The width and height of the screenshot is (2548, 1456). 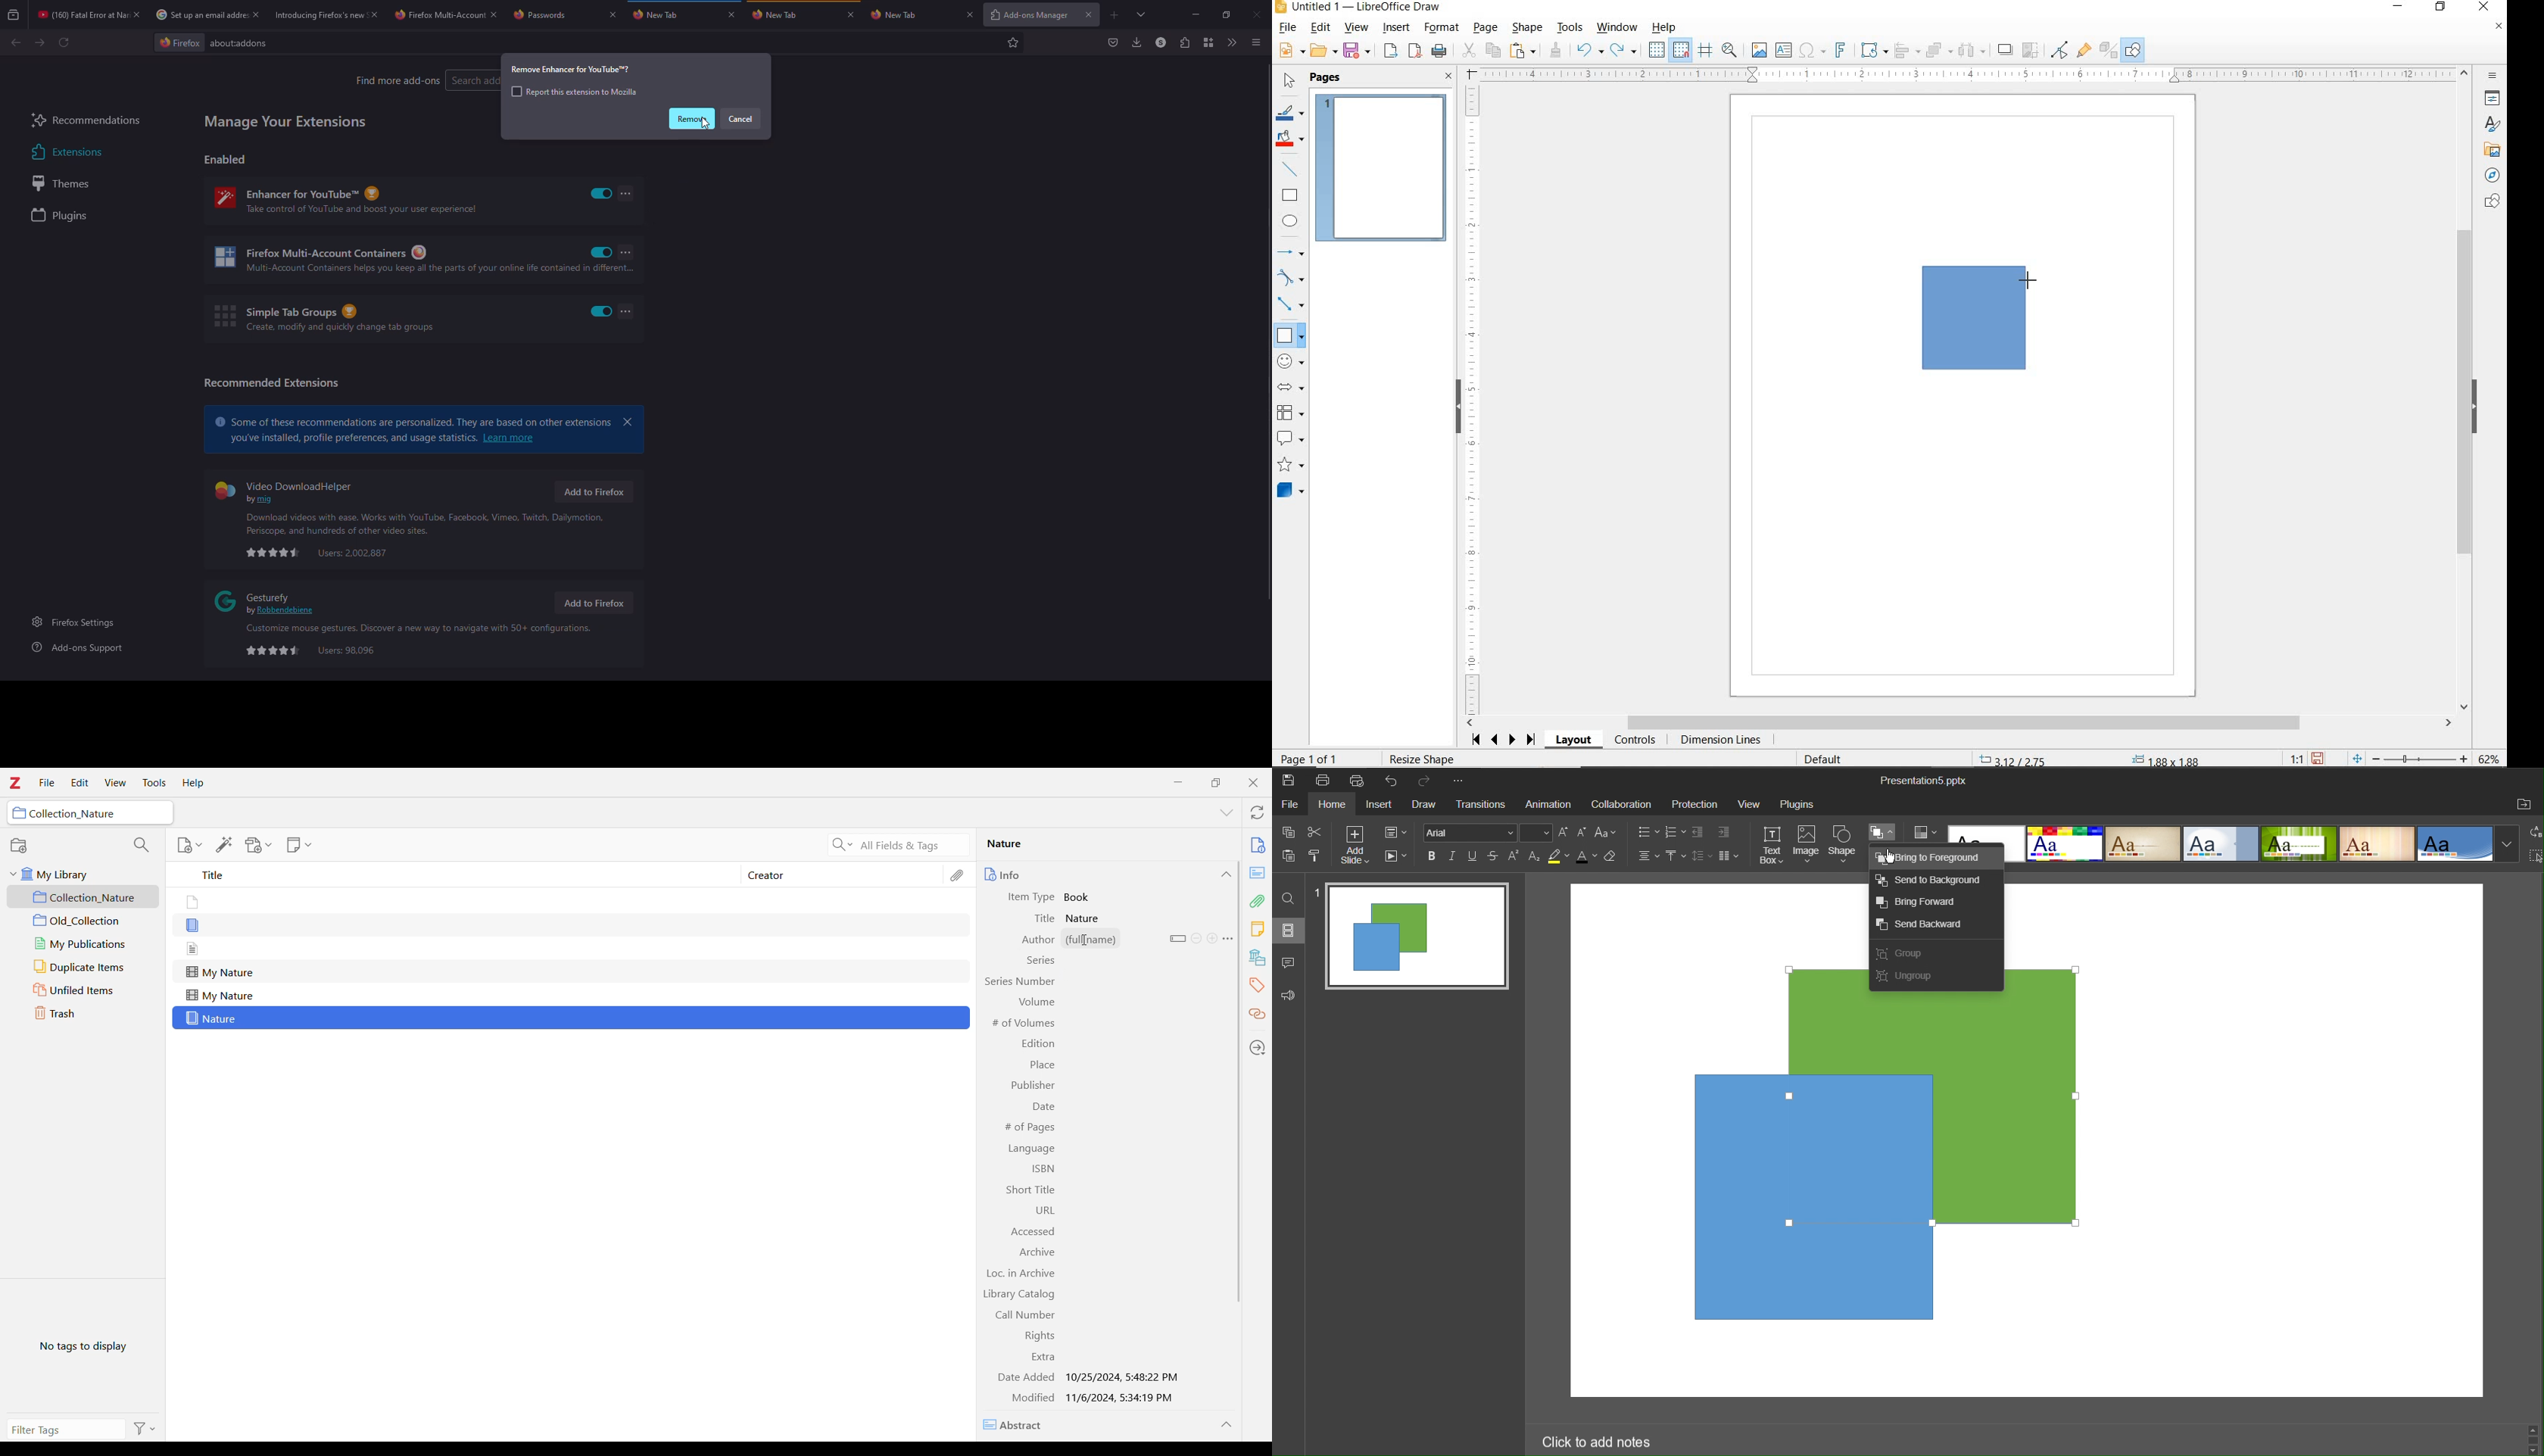 I want to click on # of Pages, so click(x=1027, y=1127).